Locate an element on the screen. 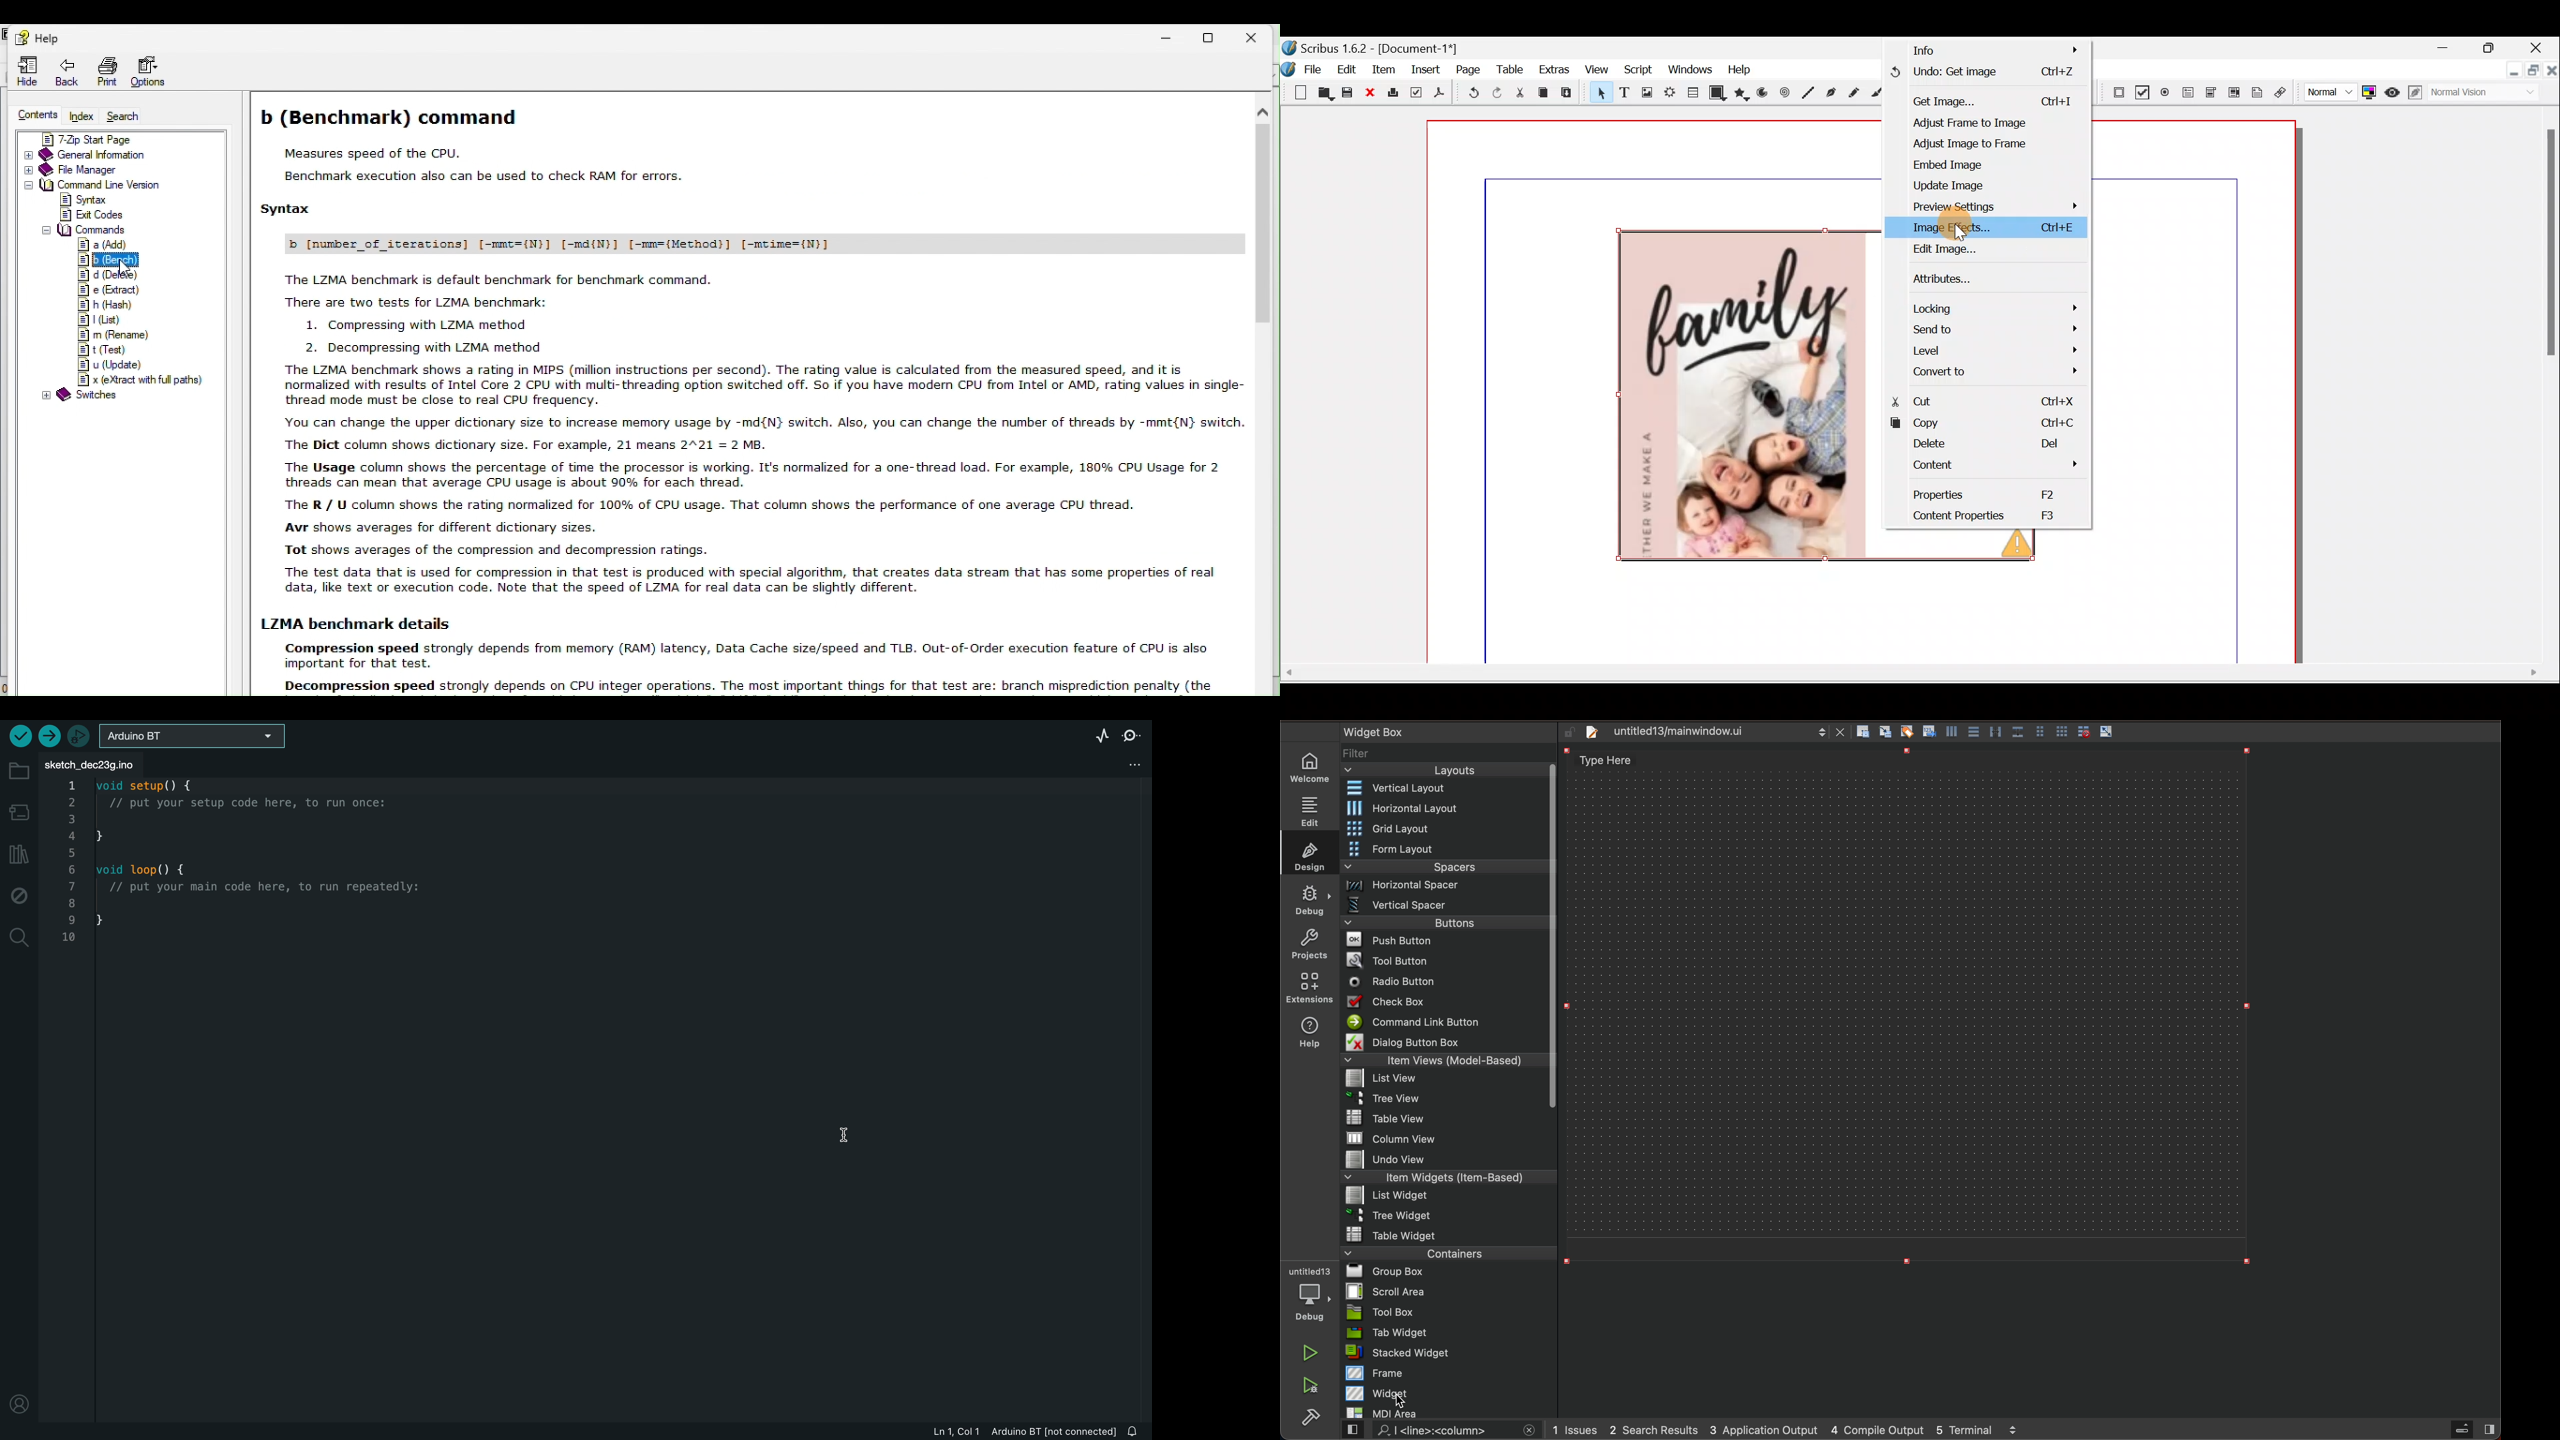 This screenshot has height=1456, width=2576. Spiral is located at coordinates (1786, 96).